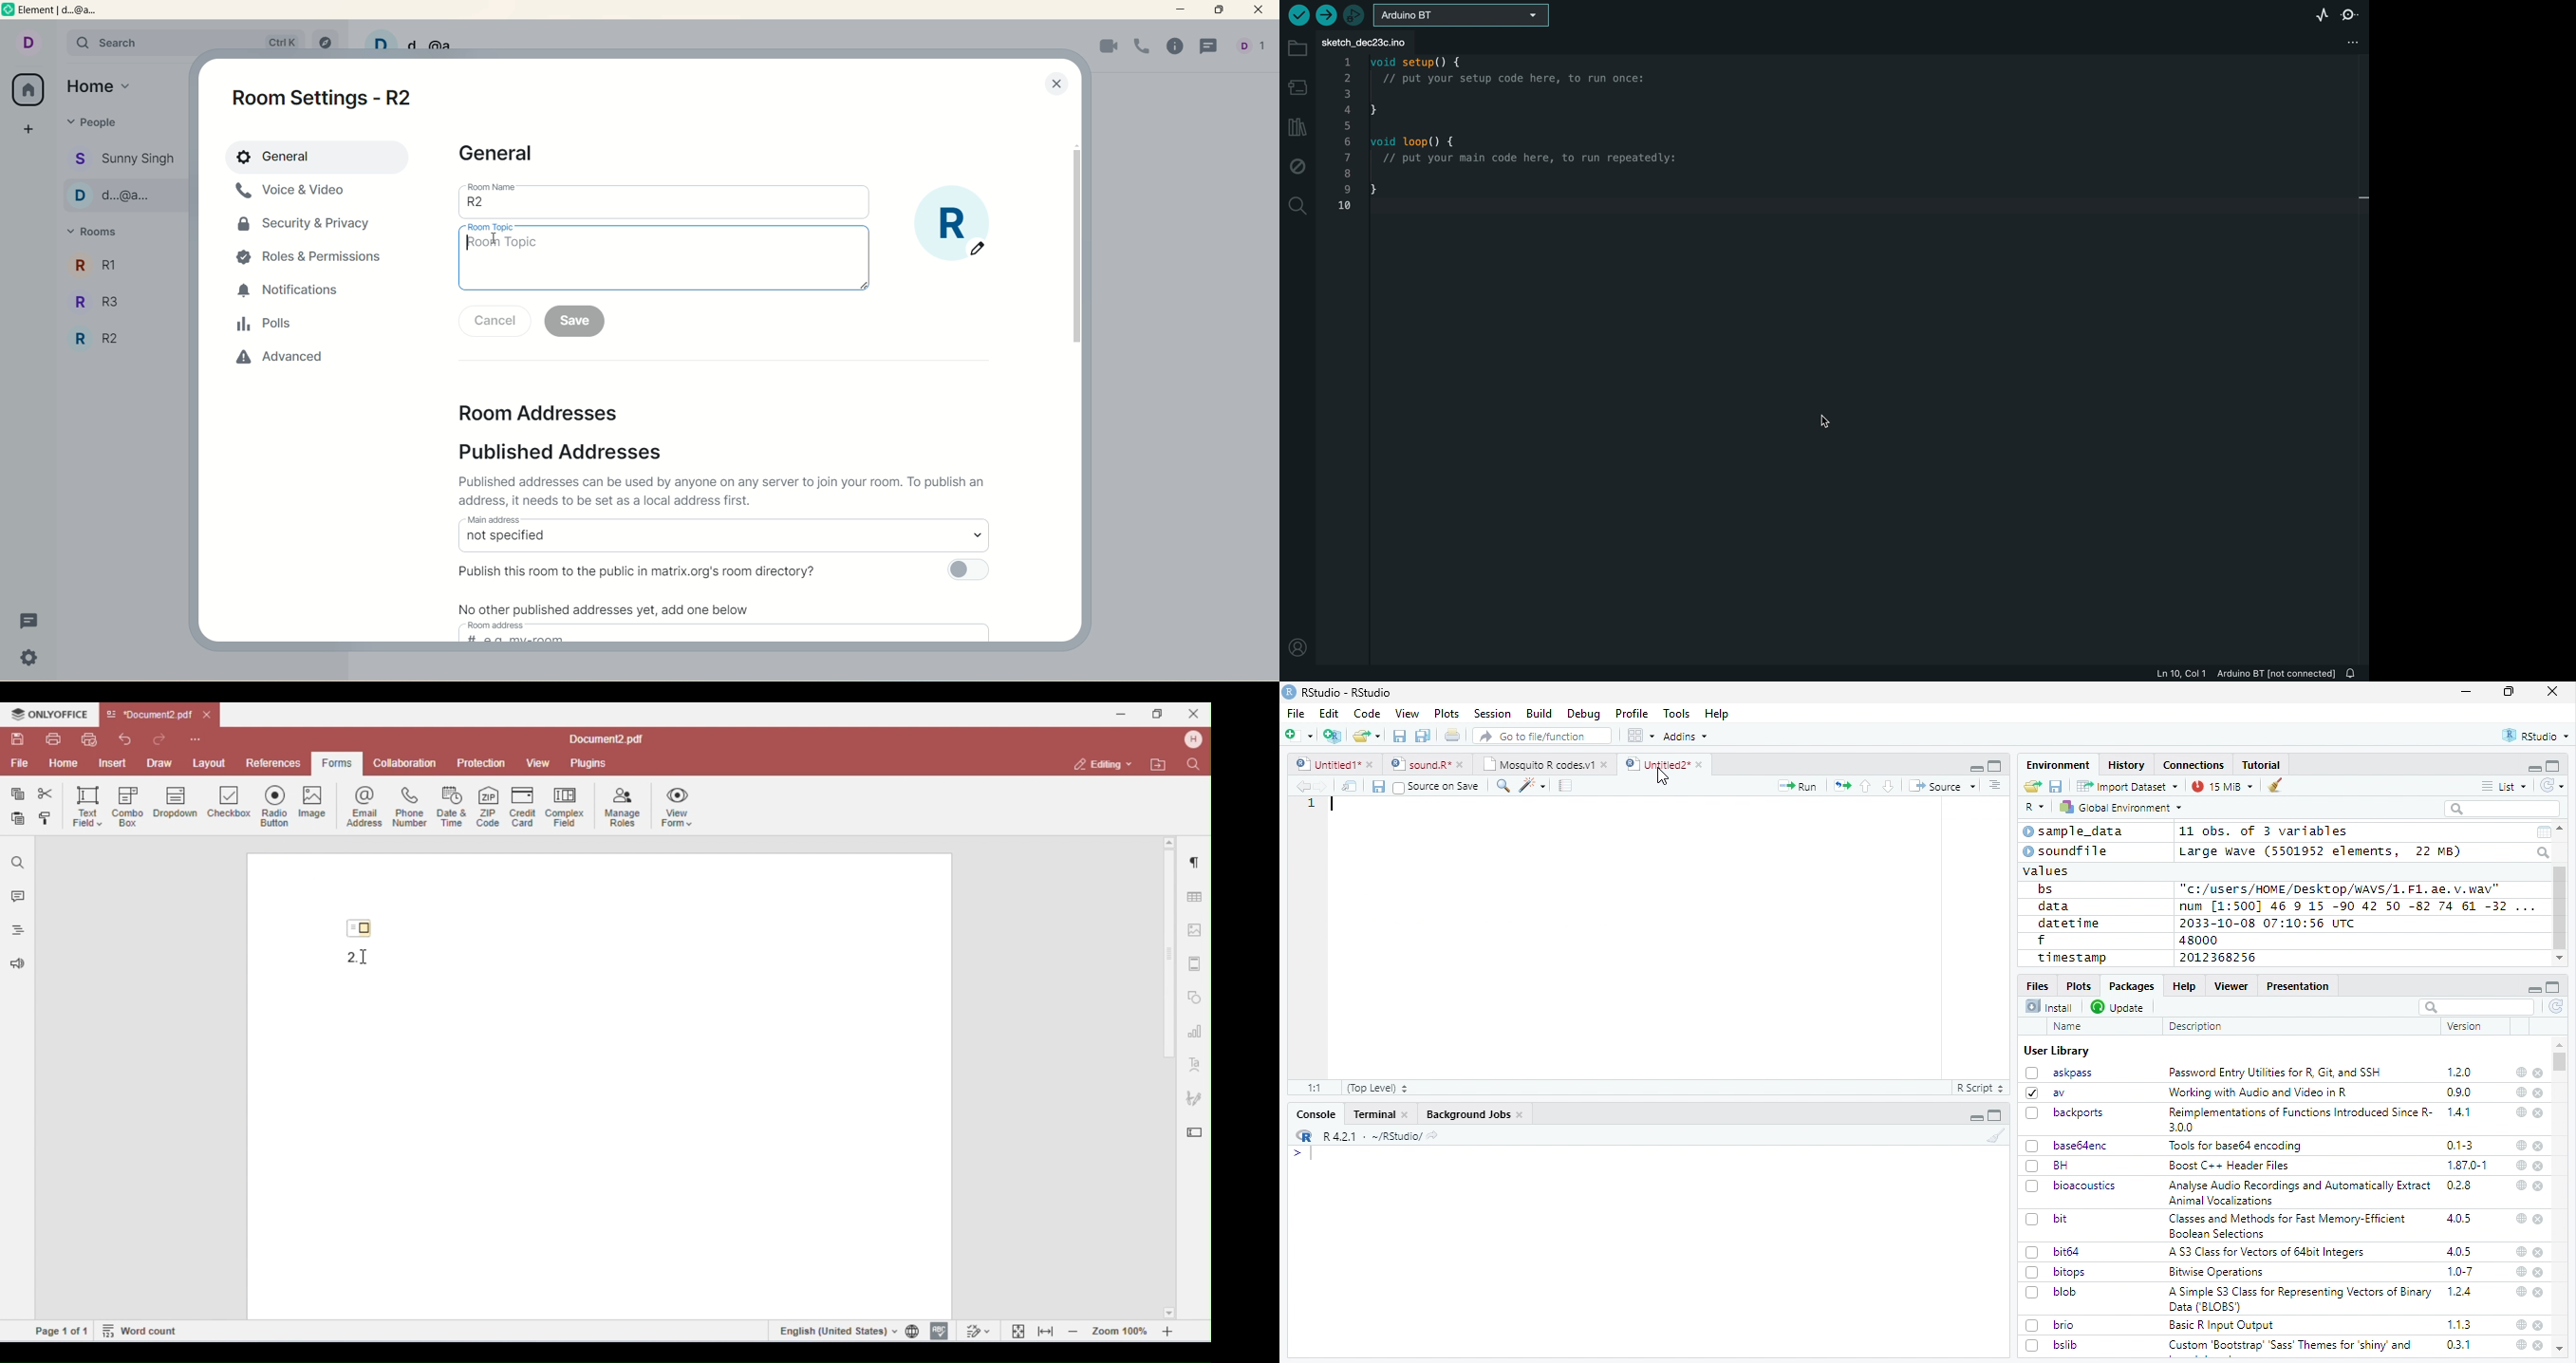 This screenshot has height=1372, width=2576. I want to click on Environment, so click(2059, 764).